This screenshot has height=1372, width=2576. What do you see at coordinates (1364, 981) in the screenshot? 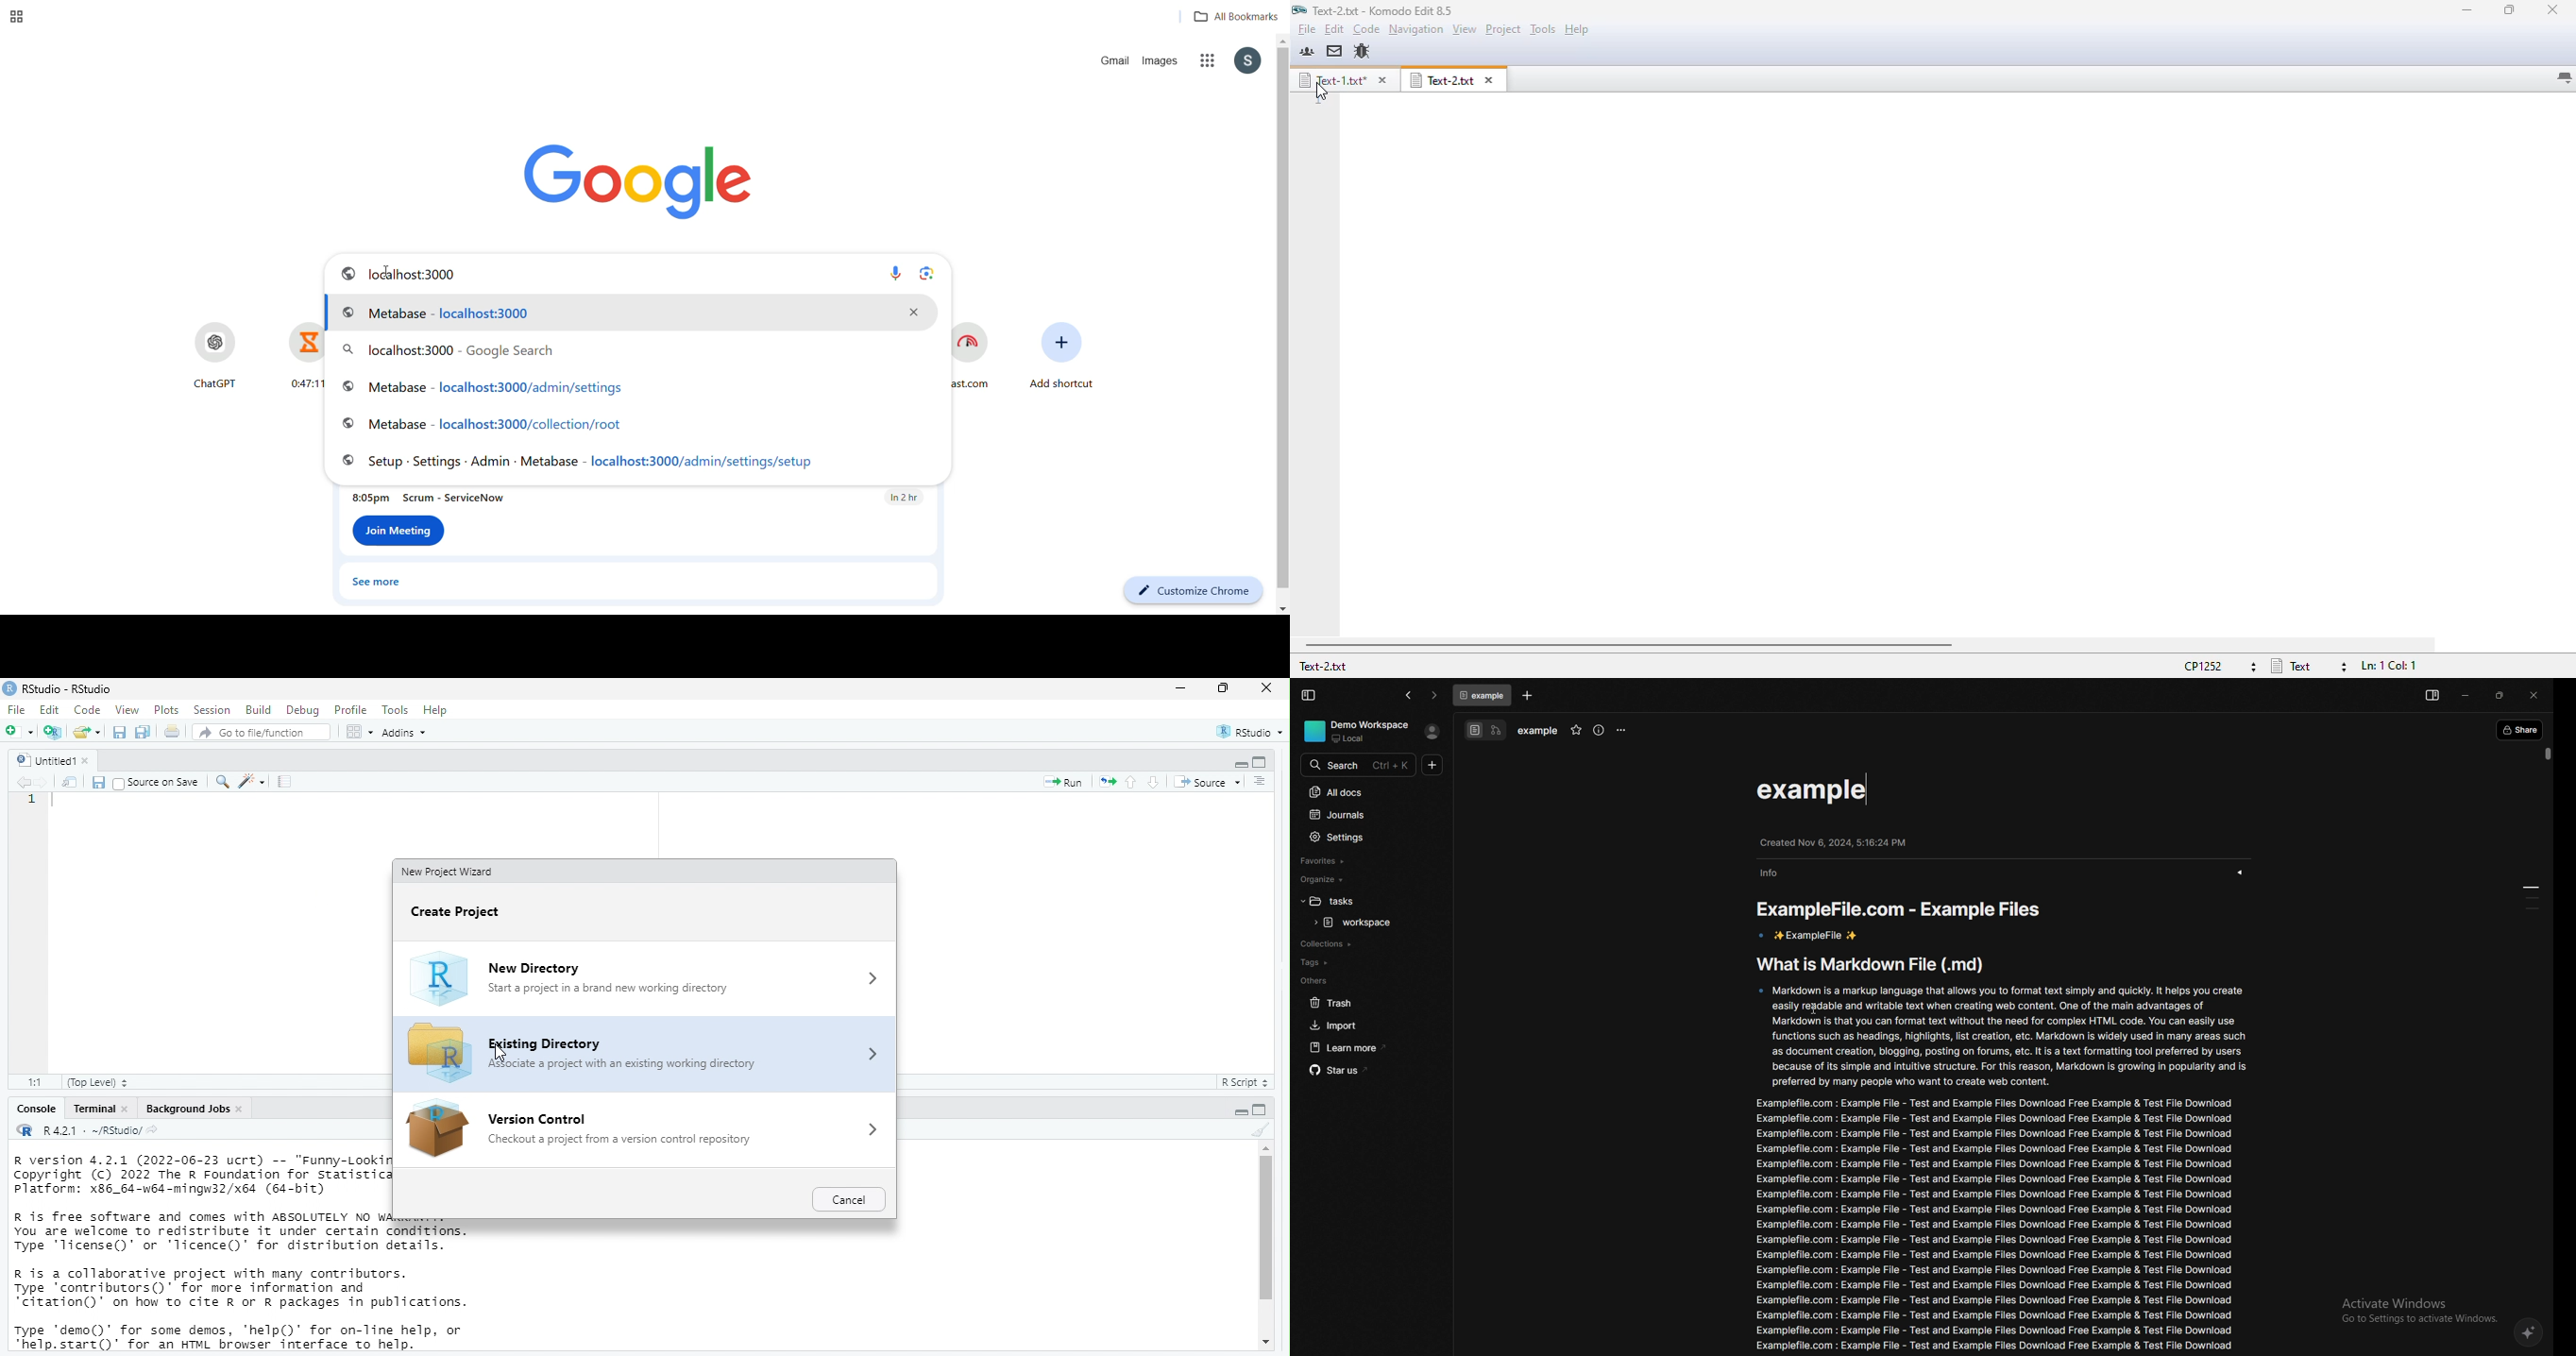
I see `others` at bounding box center [1364, 981].